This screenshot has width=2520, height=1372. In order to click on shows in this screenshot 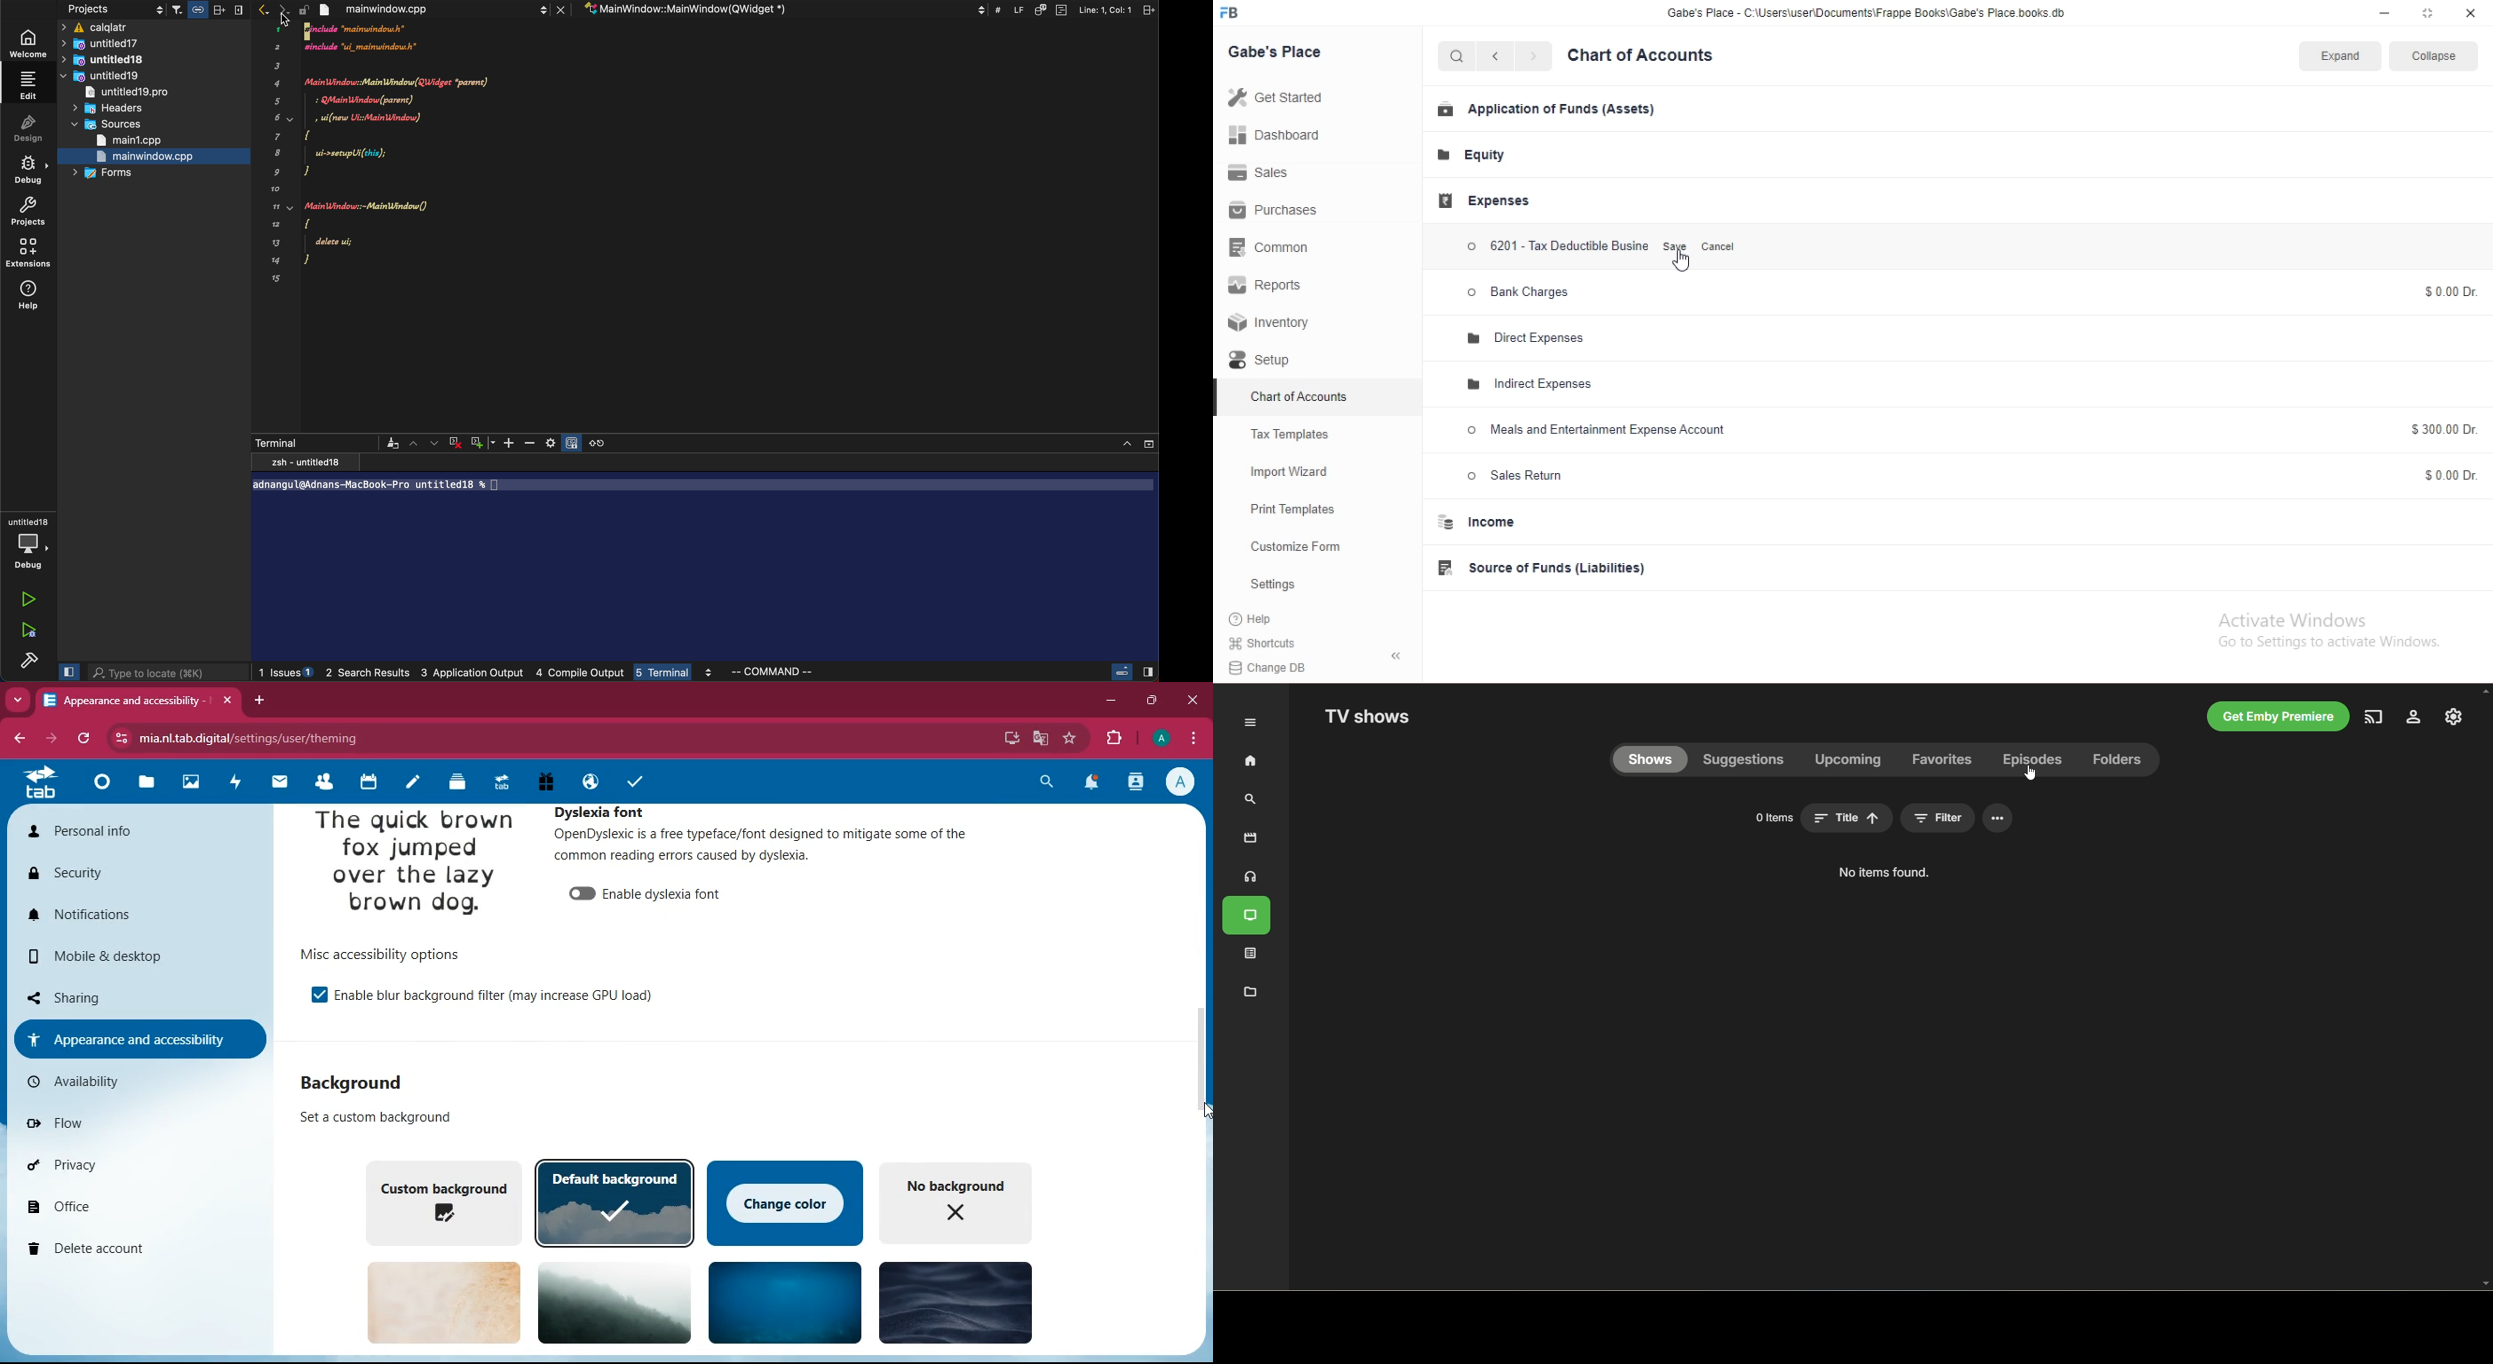, I will do `click(1650, 761)`.